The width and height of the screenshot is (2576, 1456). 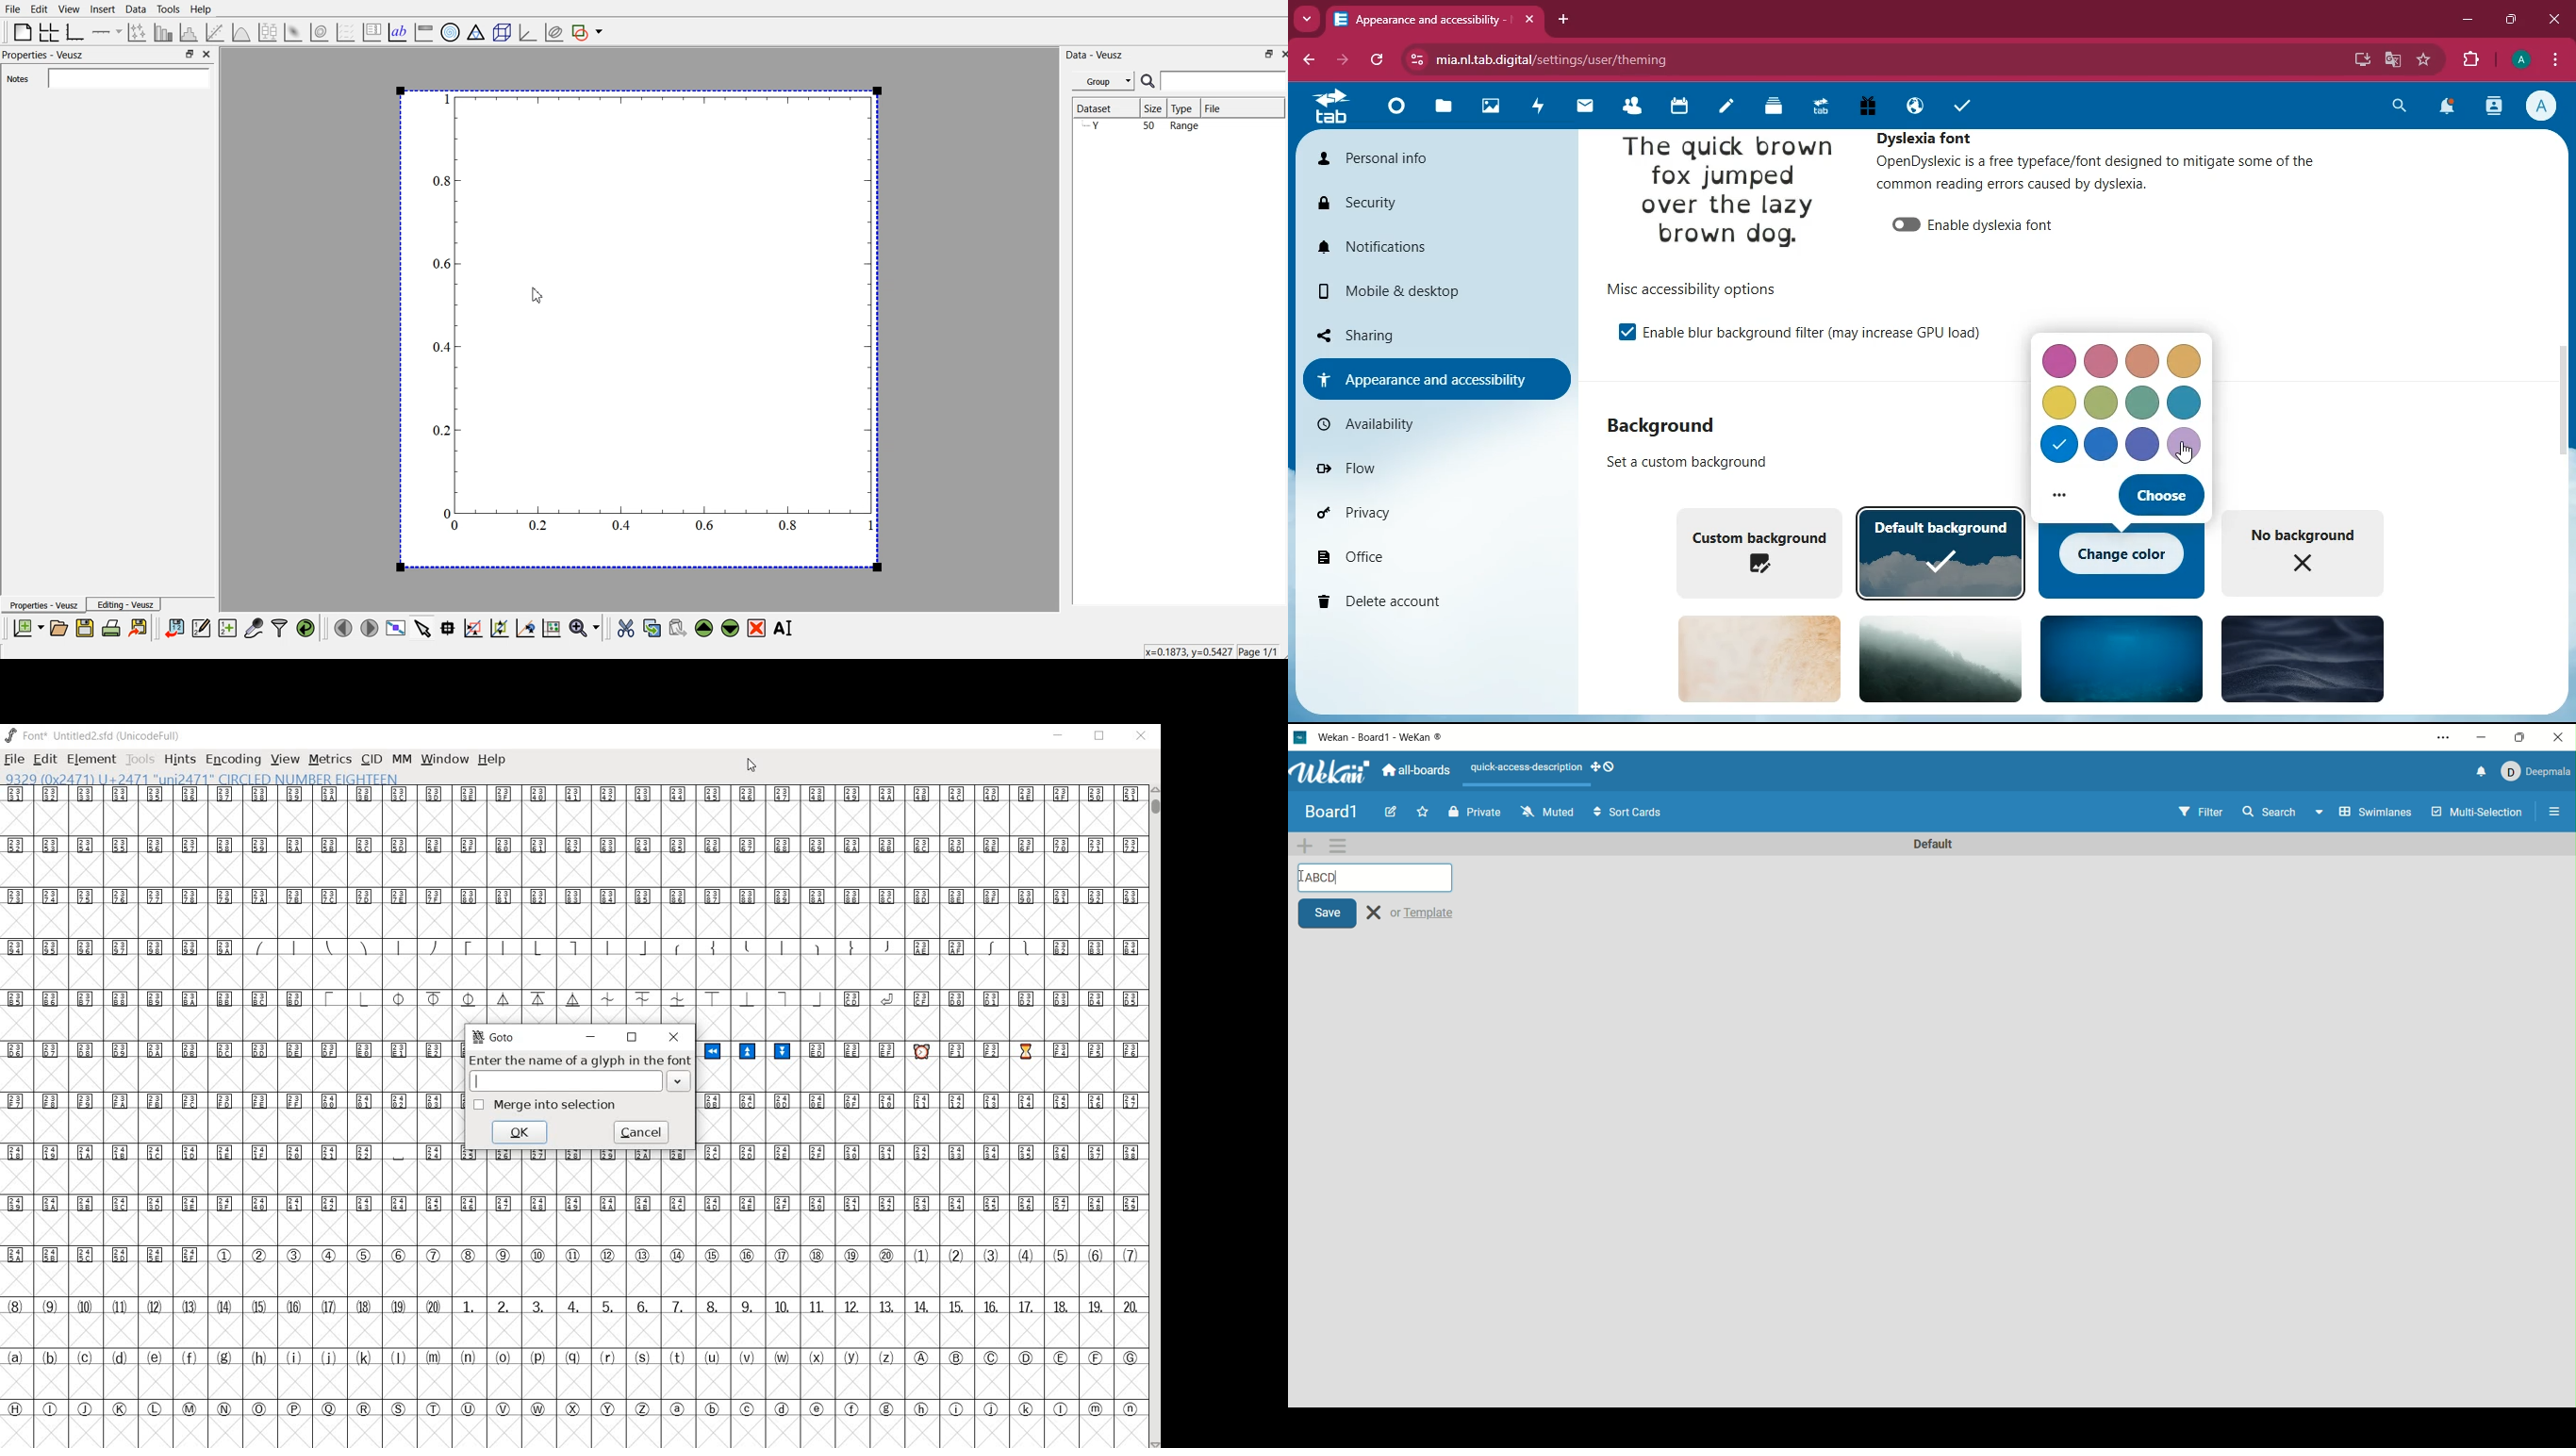 What do you see at coordinates (202, 629) in the screenshot?
I see `edit and enter datapoints` at bounding box center [202, 629].